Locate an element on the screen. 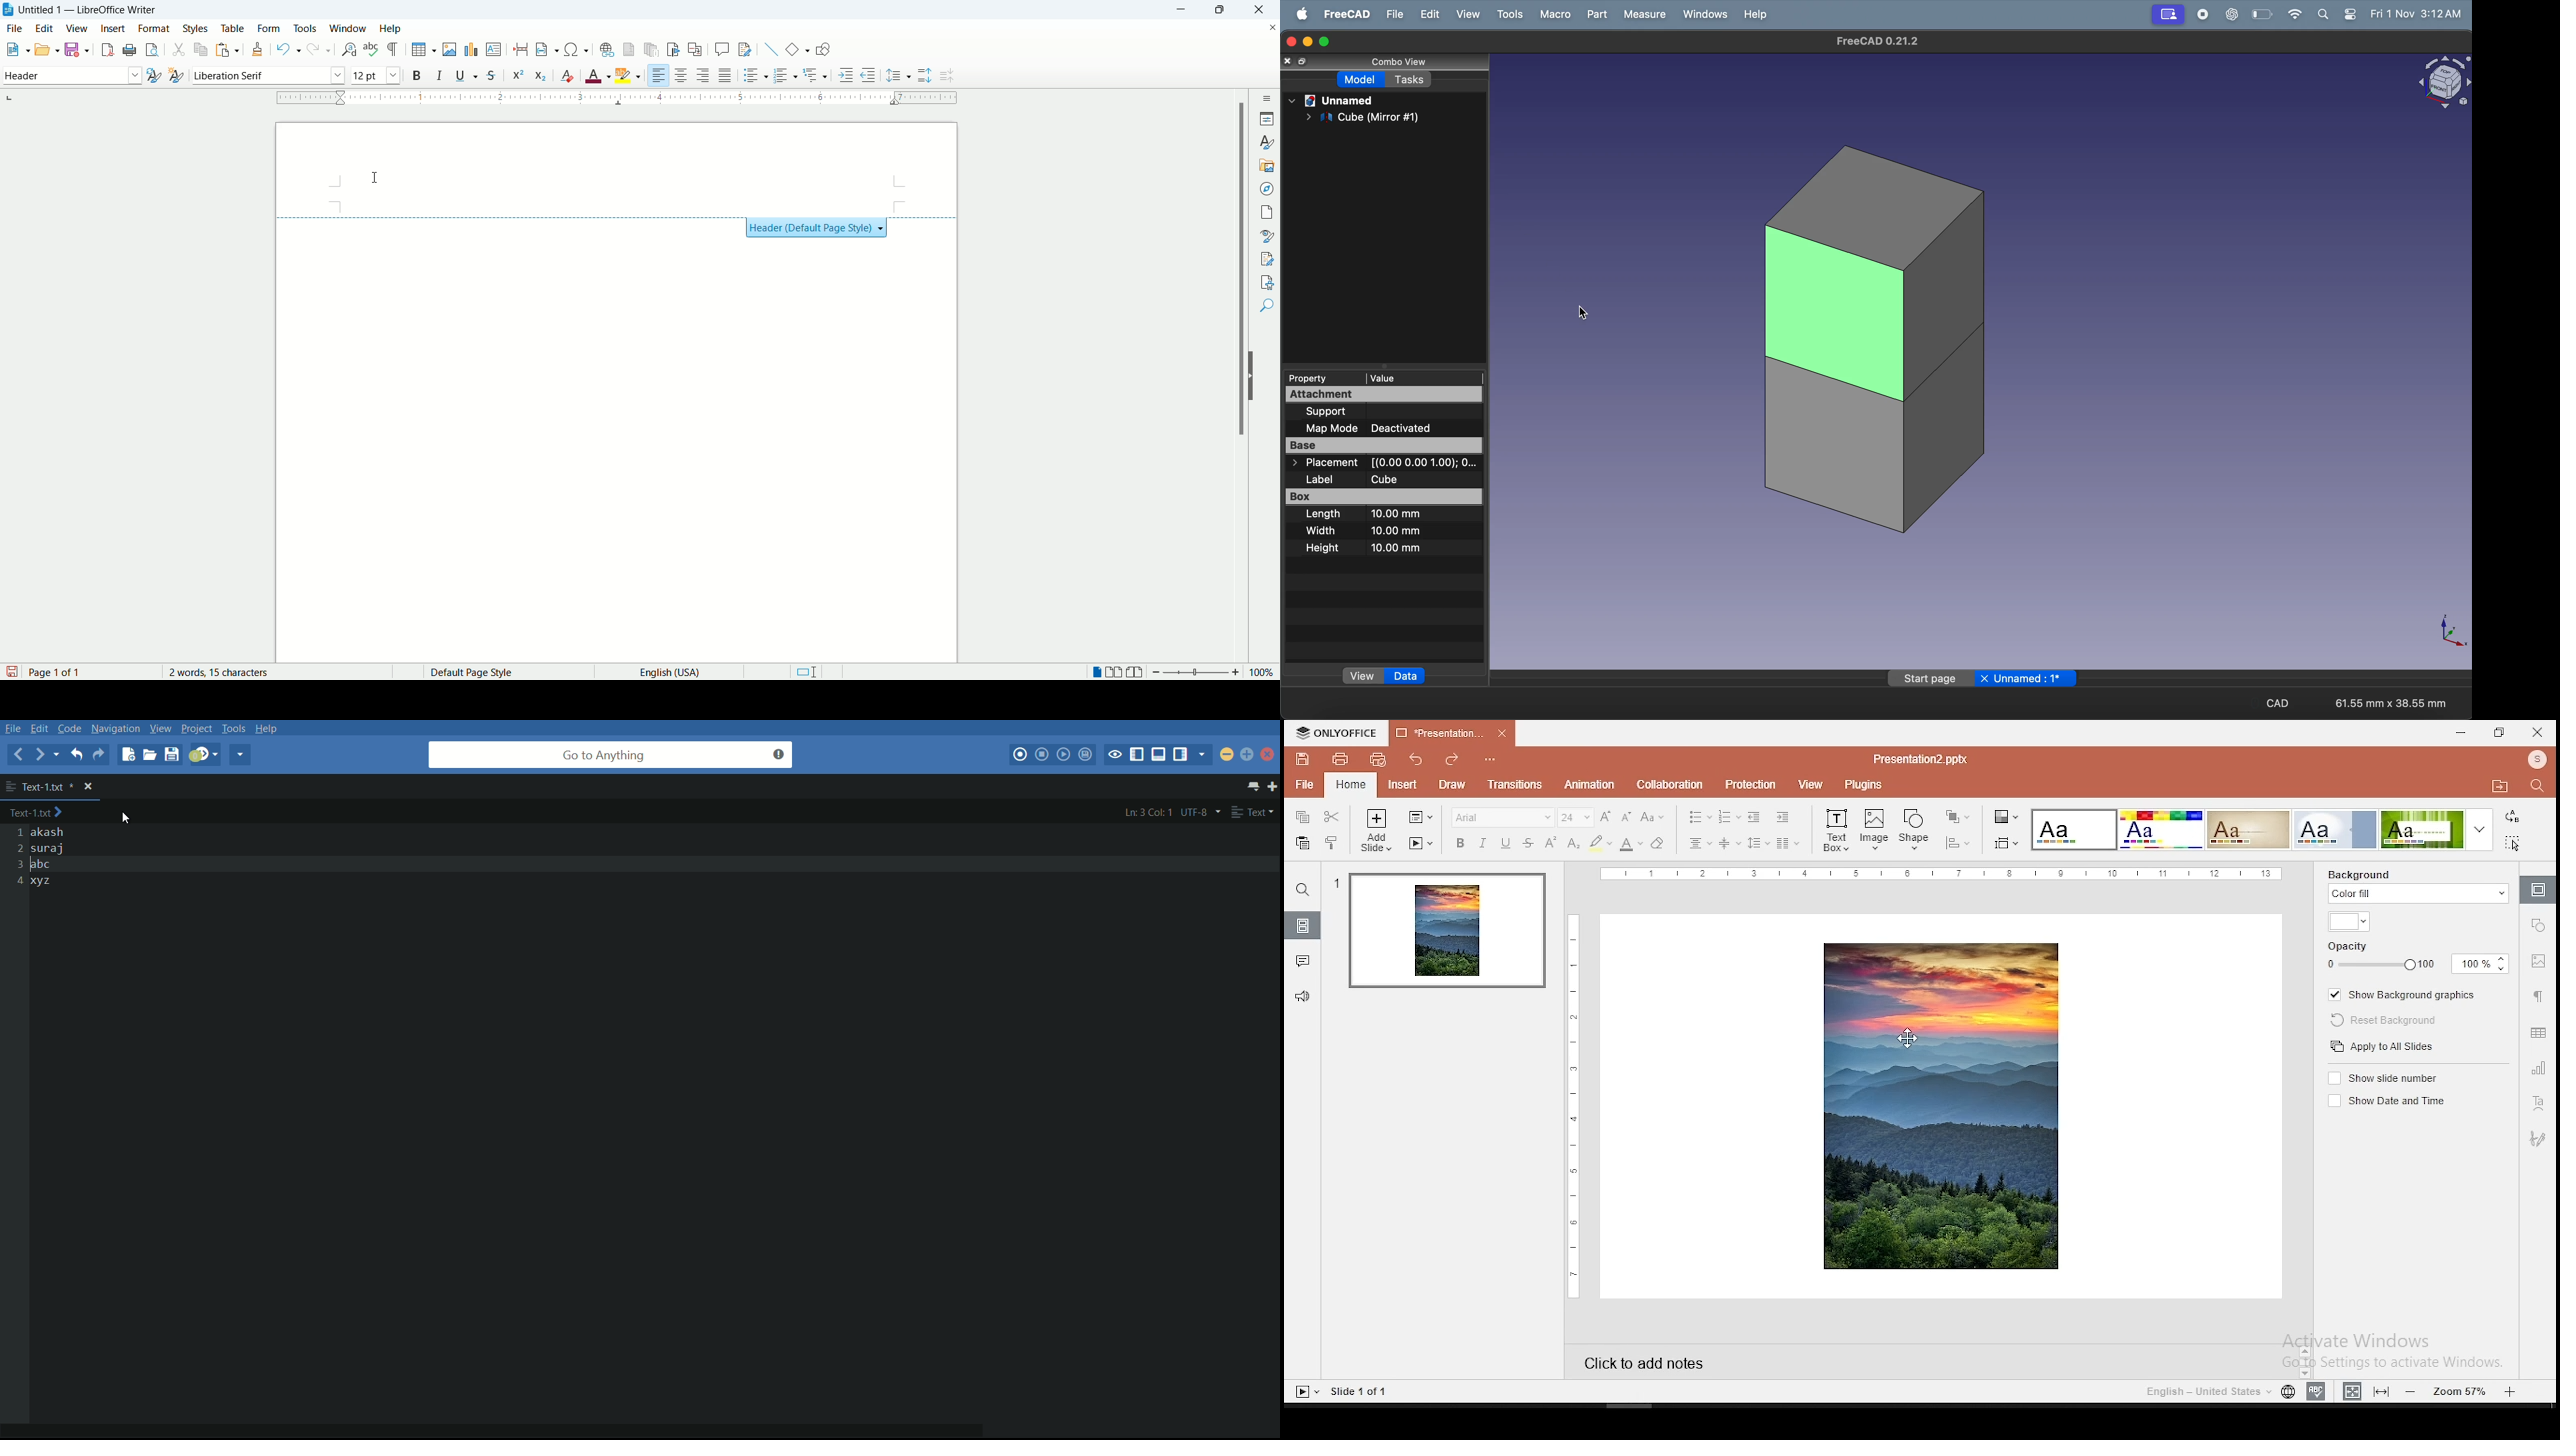  file is located at coordinates (1393, 14).